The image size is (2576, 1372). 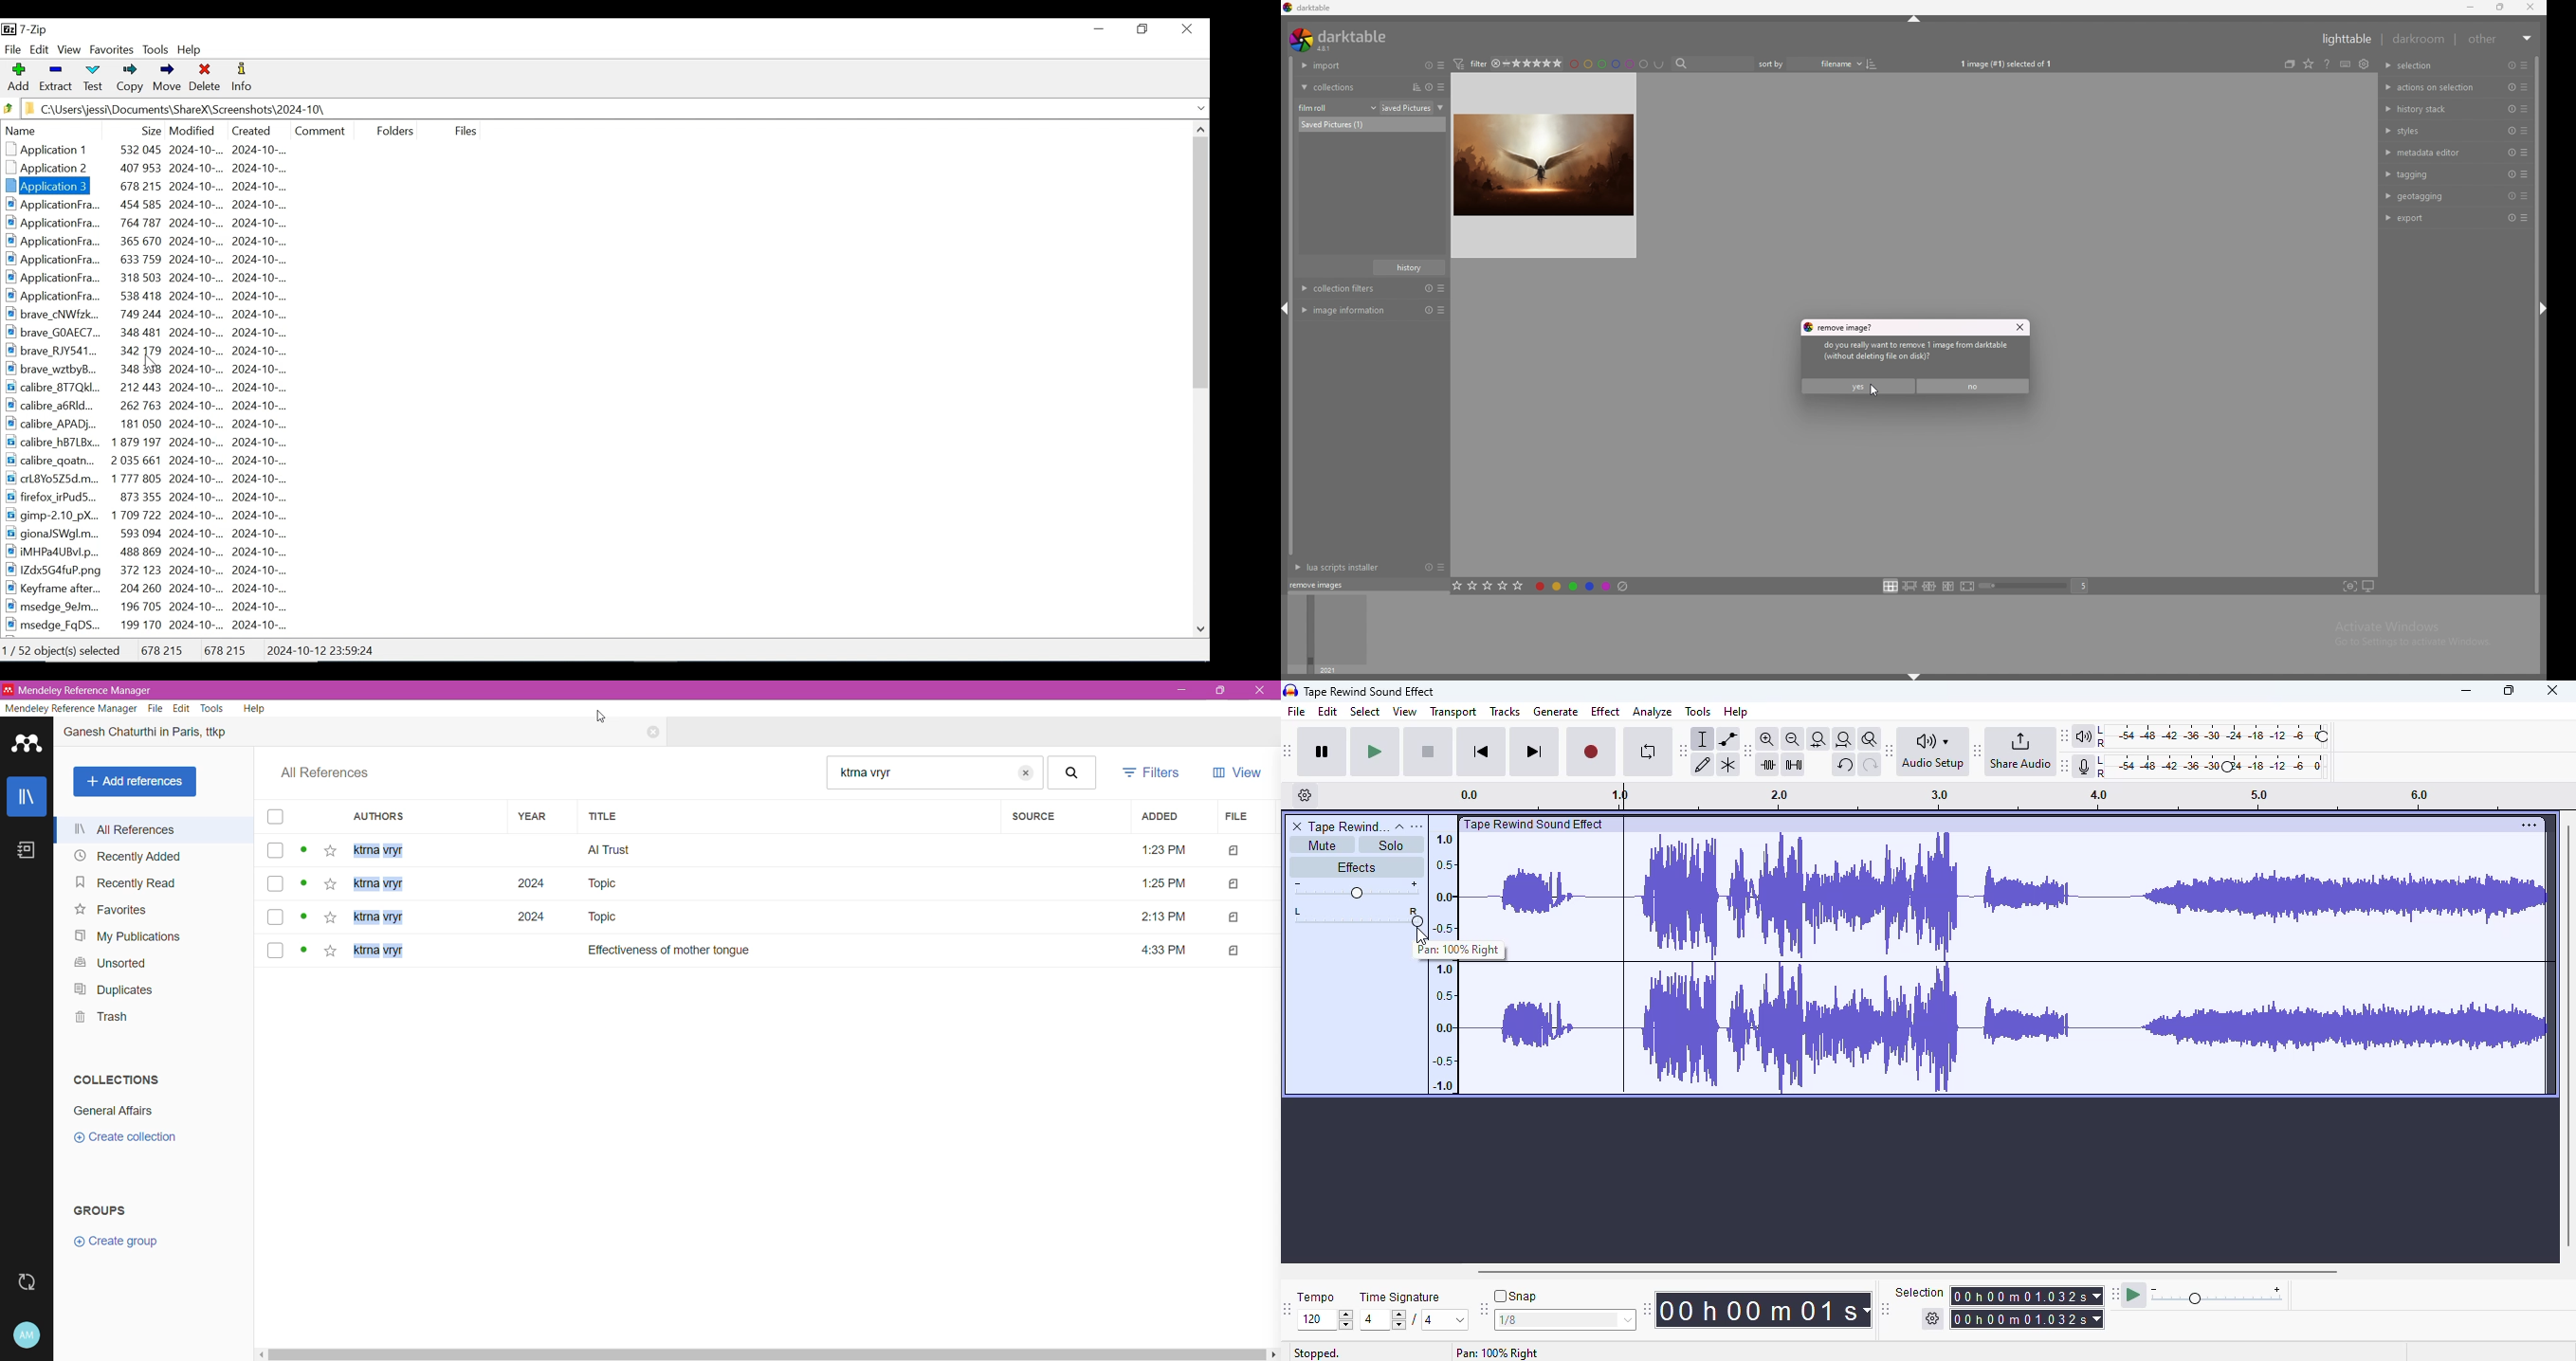 What do you see at coordinates (156, 442) in the screenshot?
I see `calibre_hB7LBx... 1879 197 2024-10-.. 2024-10-...` at bounding box center [156, 442].